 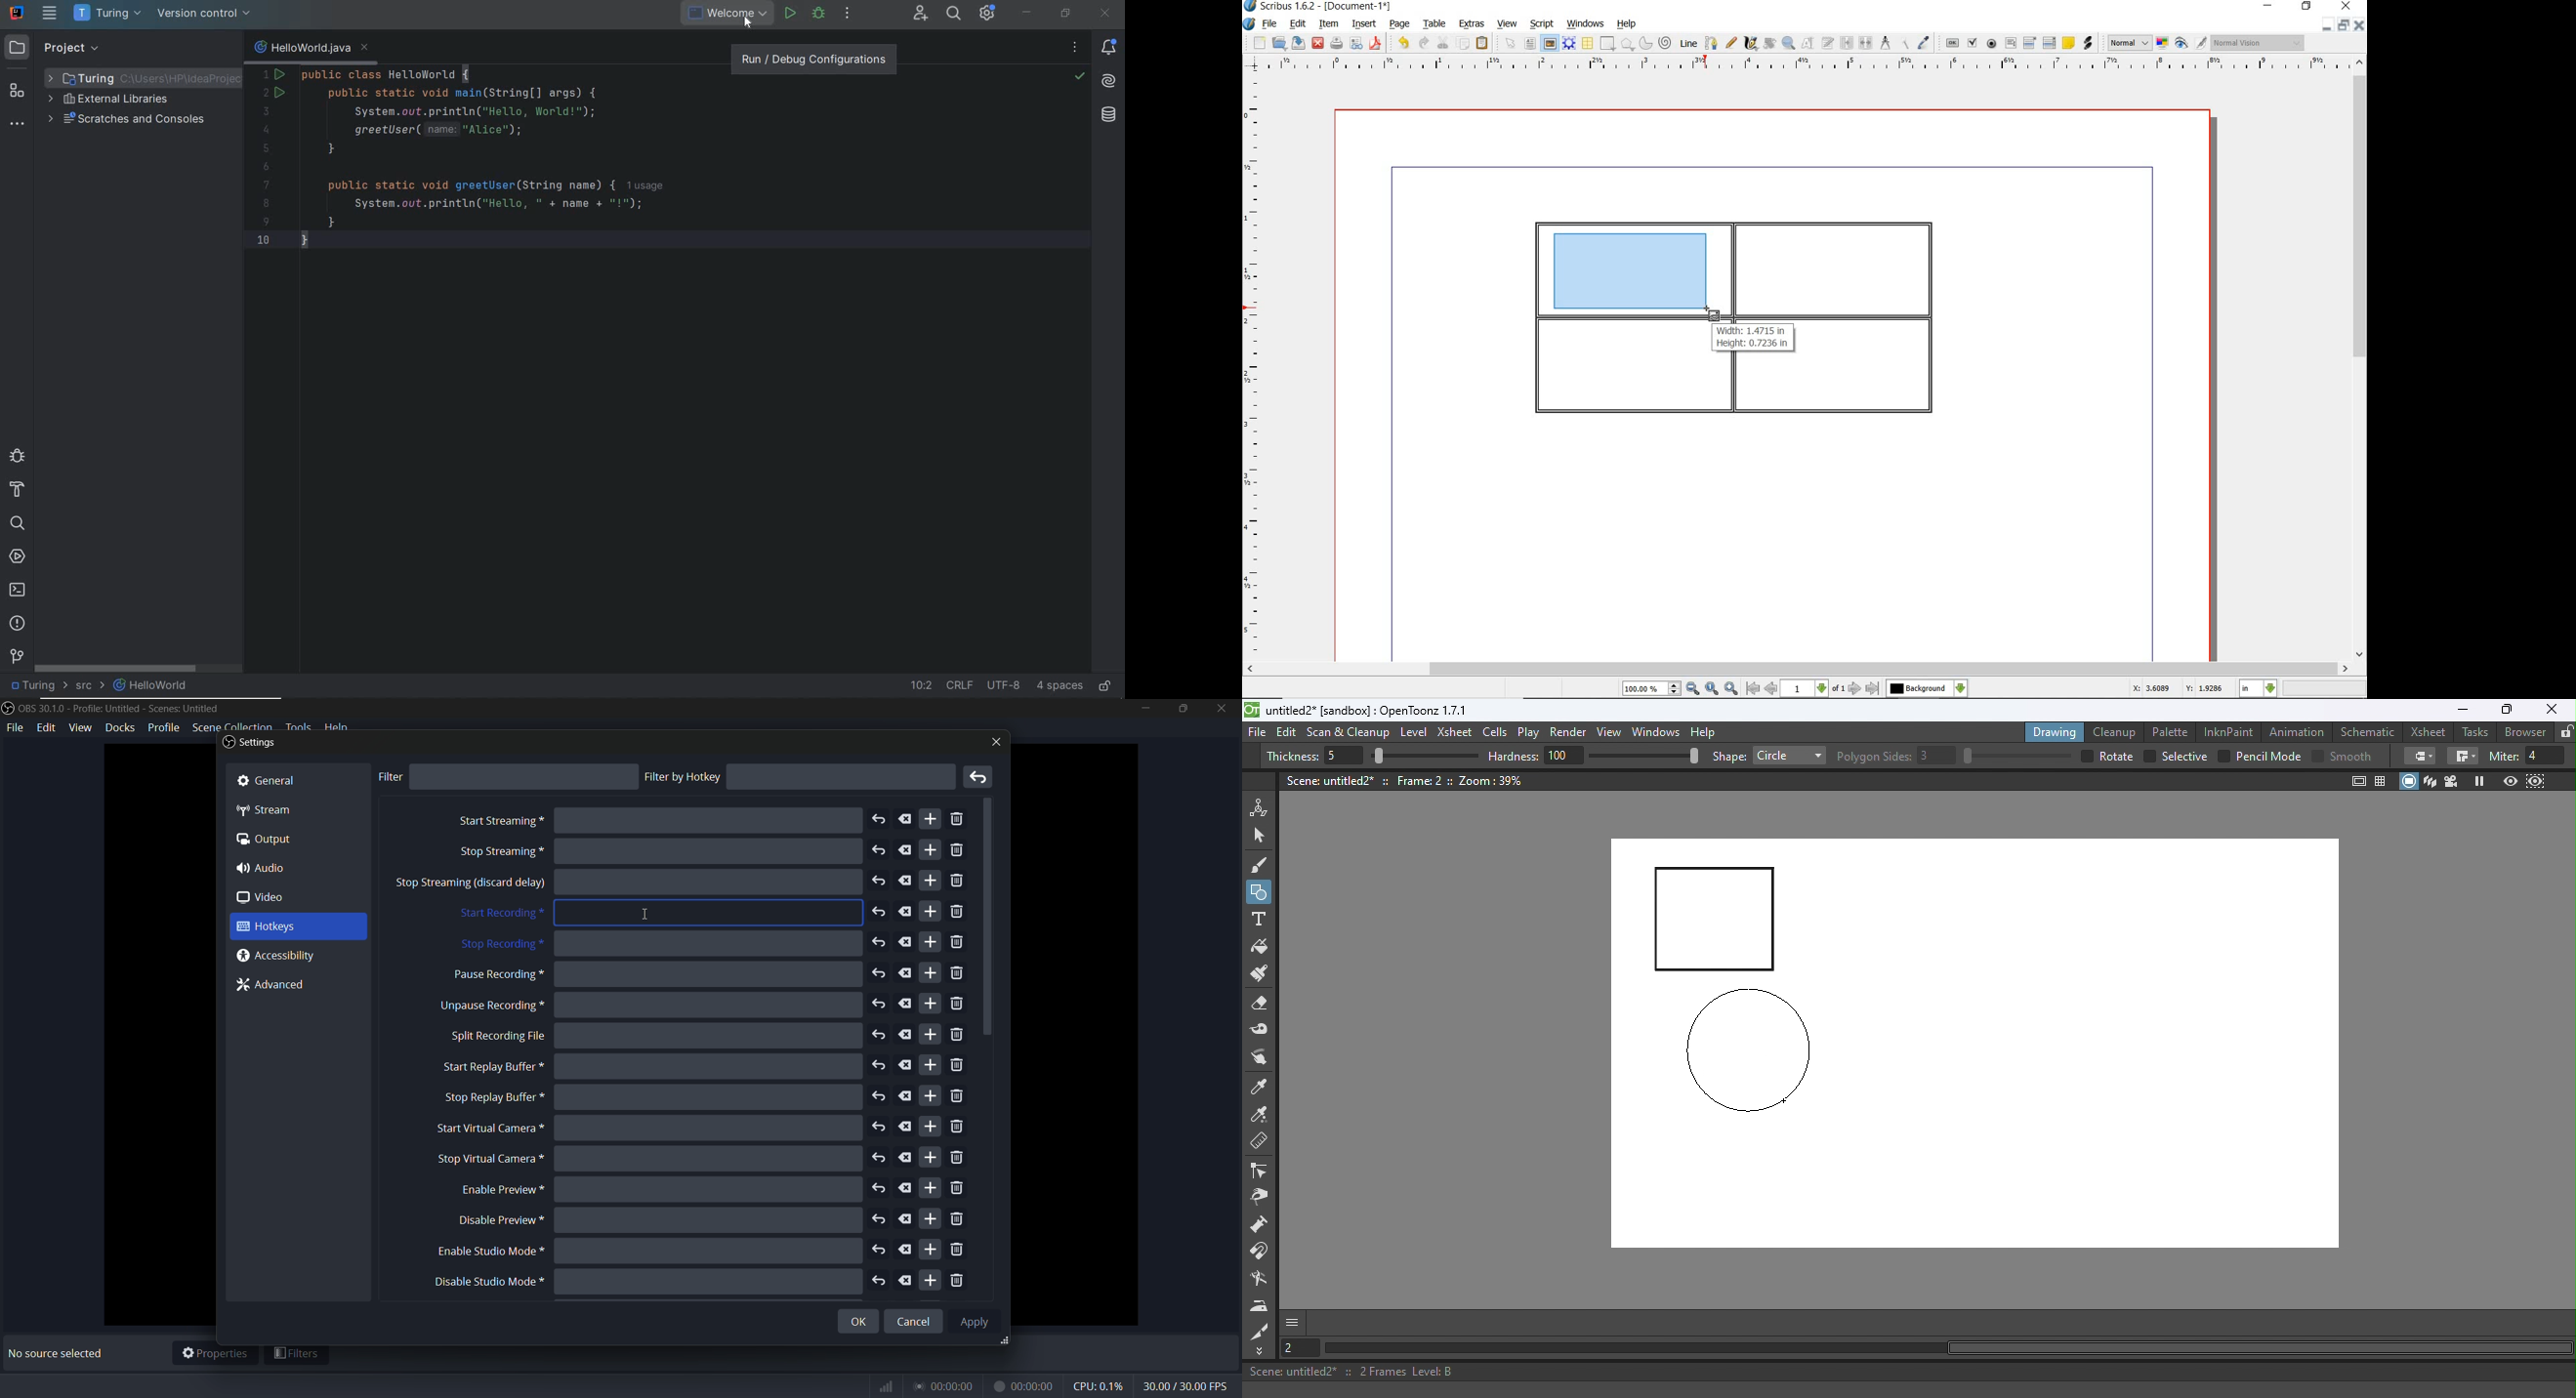 What do you see at coordinates (1223, 708) in the screenshot?
I see `close app` at bounding box center [1223, 708].